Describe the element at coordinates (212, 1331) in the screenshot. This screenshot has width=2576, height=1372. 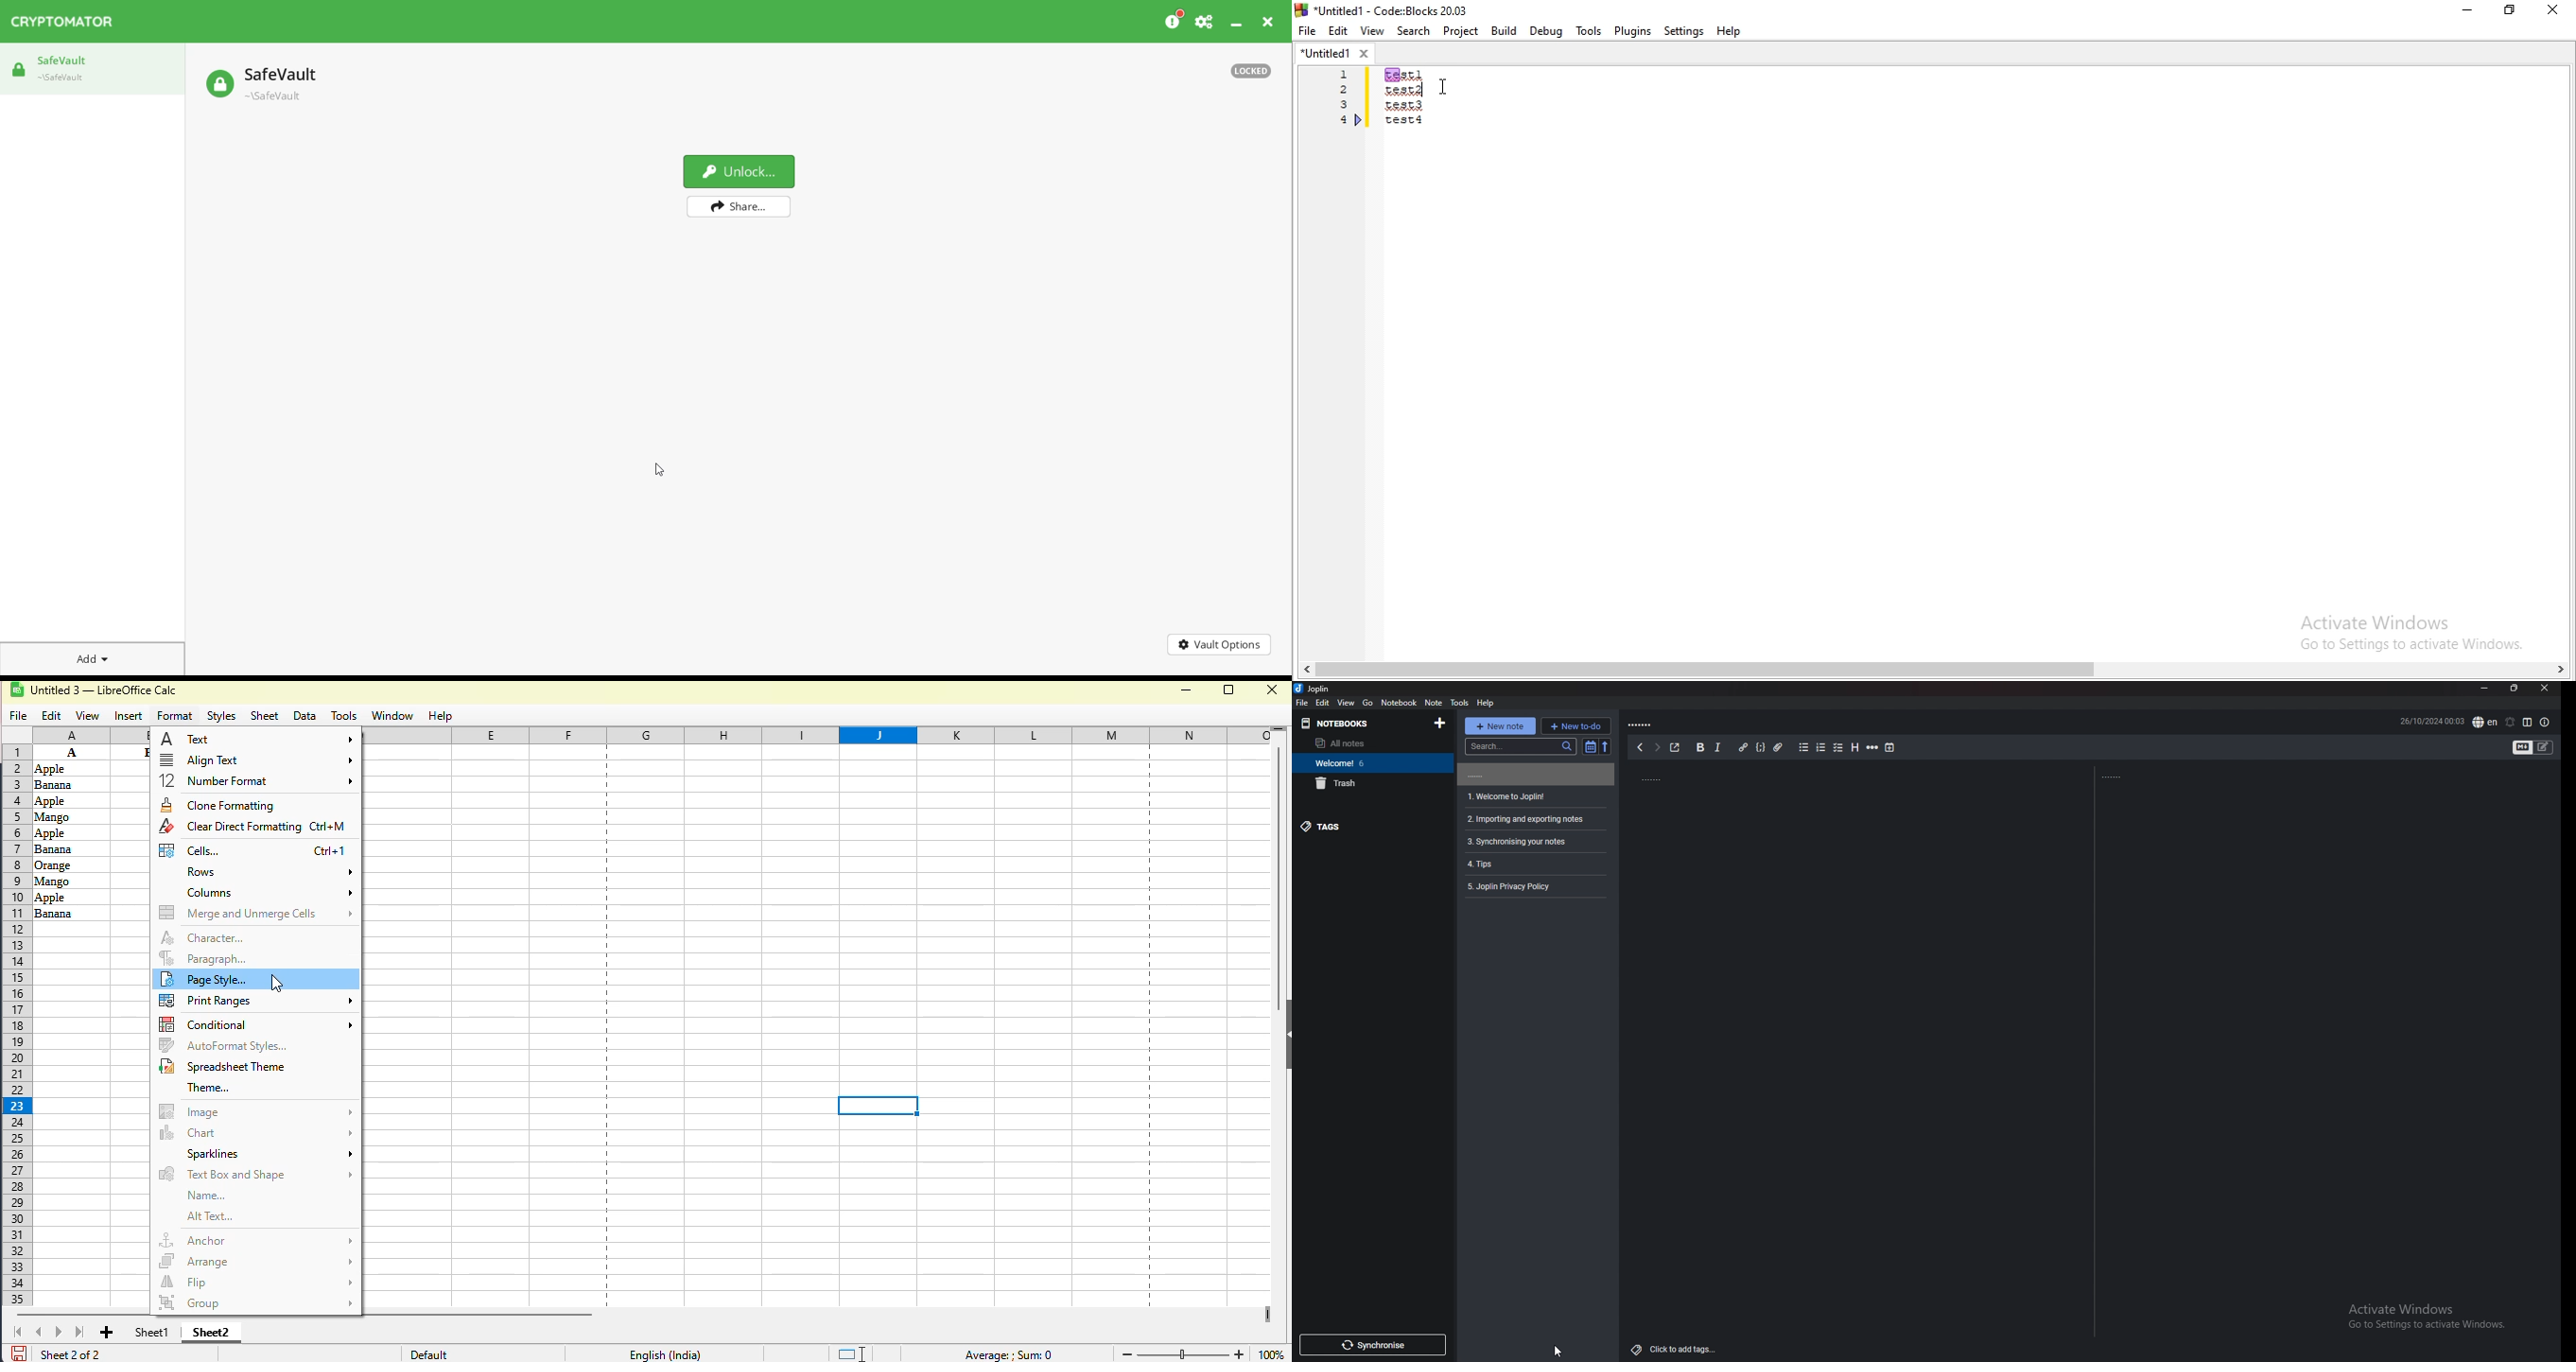
I see `sheet2` at that location.